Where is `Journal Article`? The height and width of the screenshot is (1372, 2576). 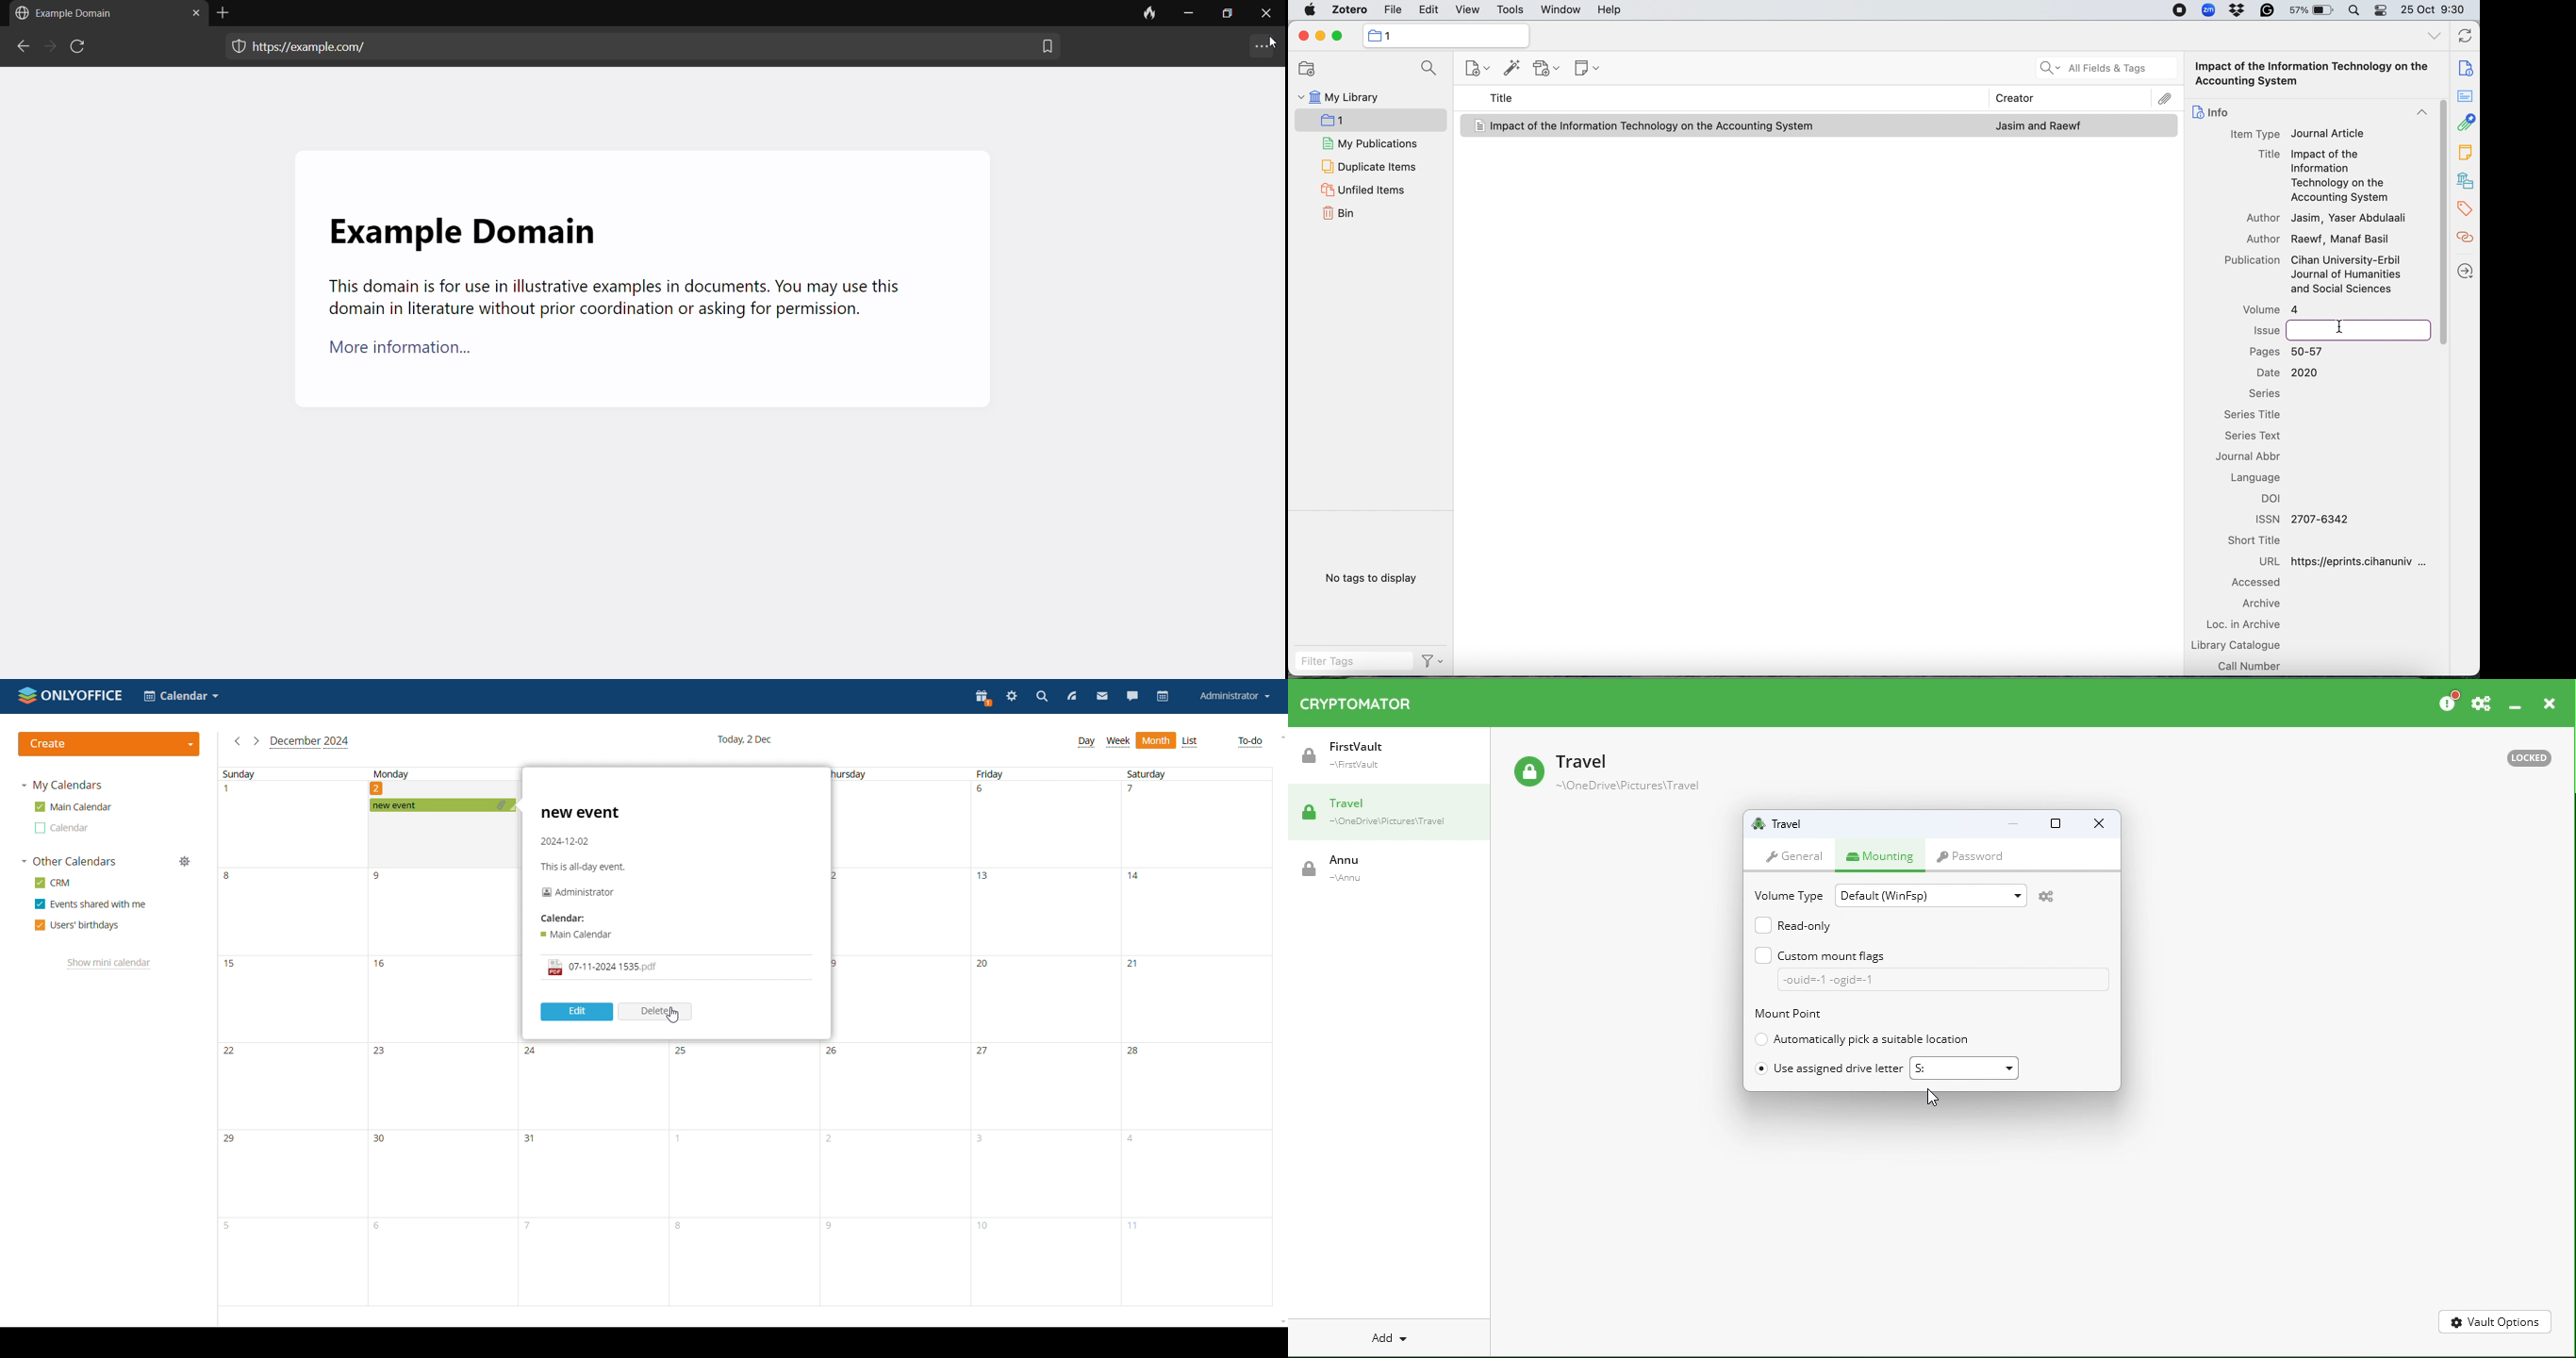
Journal Article is located at coordinates (2329, 133).